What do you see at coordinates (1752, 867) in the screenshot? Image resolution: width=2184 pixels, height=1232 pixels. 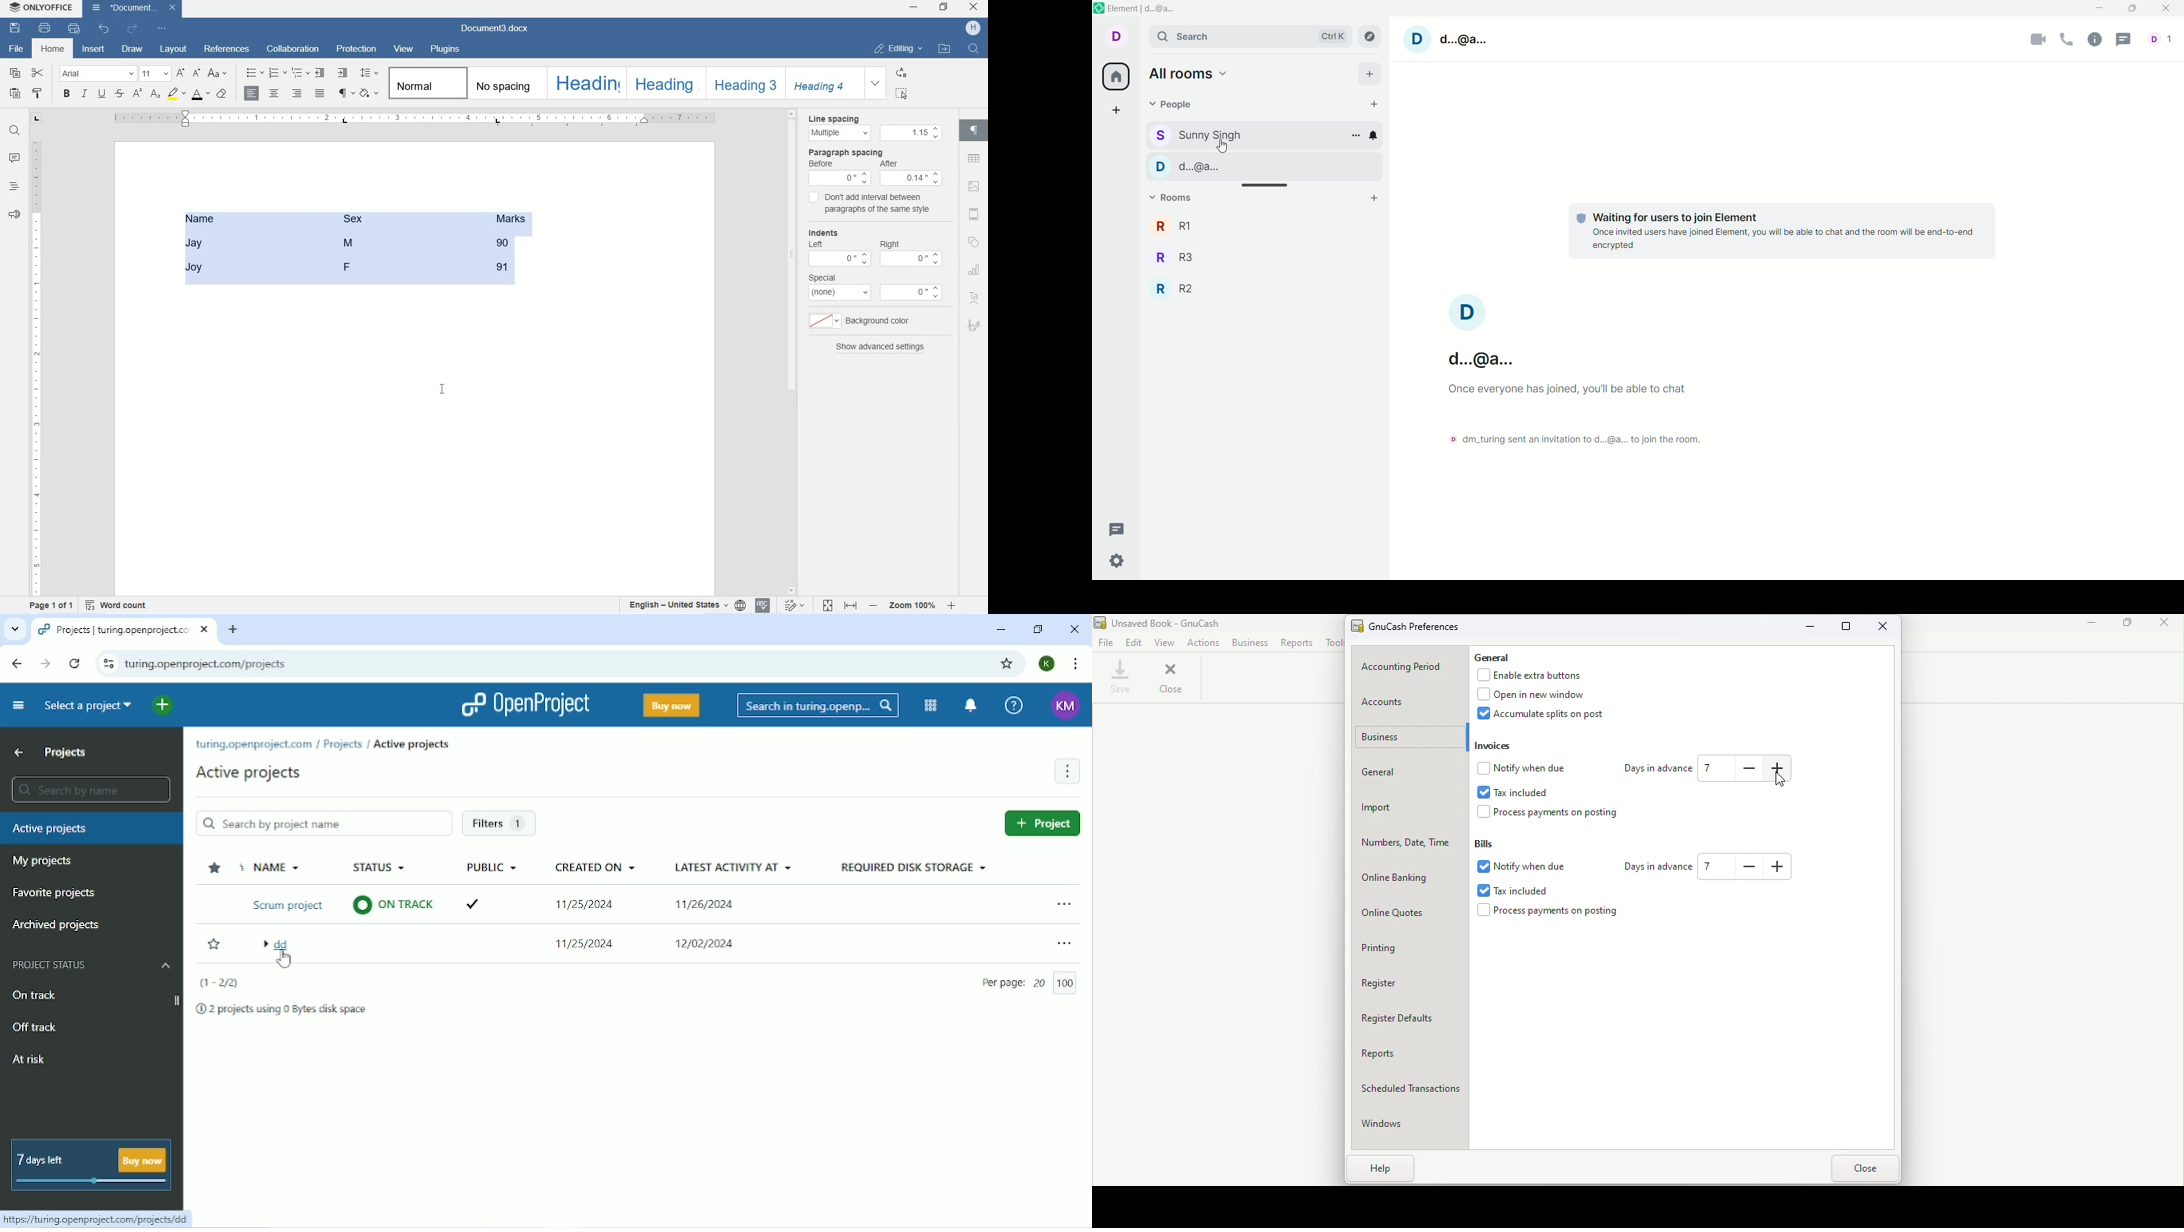 I see `how many days in the future to warn about bills coming due` at bounding box center [1752, 867].